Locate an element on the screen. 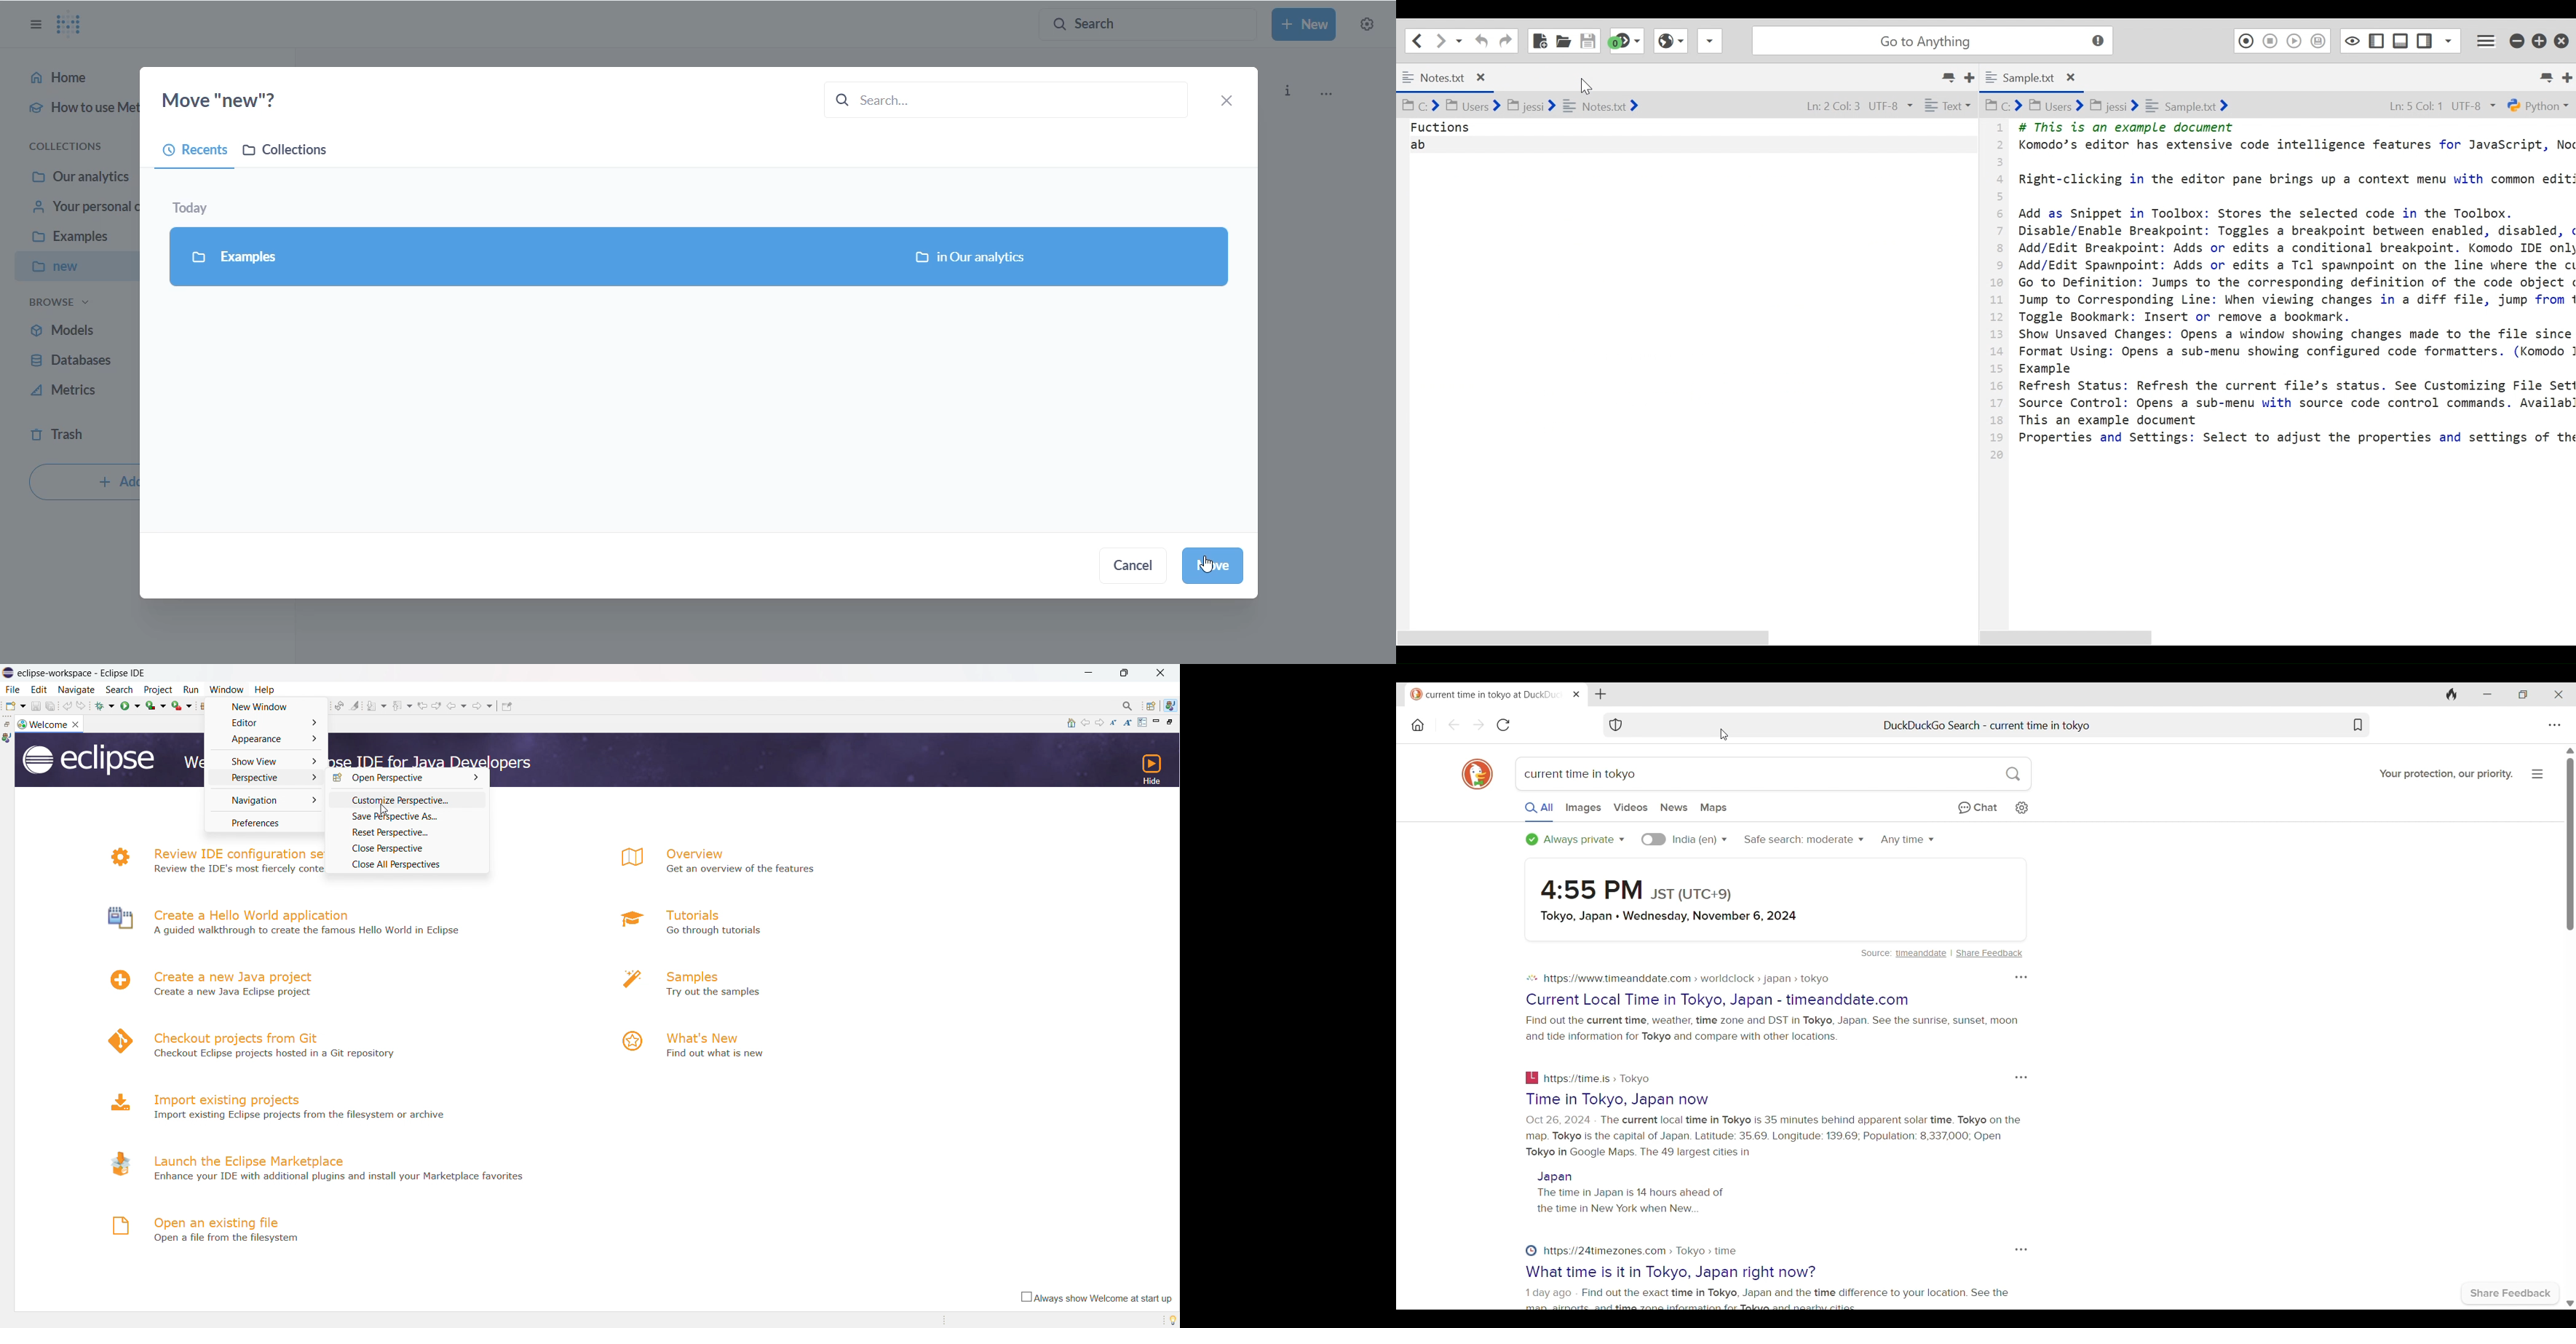 Image resolution: width=2576 pixels, height=1344 pixels. C:> Users> jessi> Notes.txt> is located at coordinates (1541, 105).